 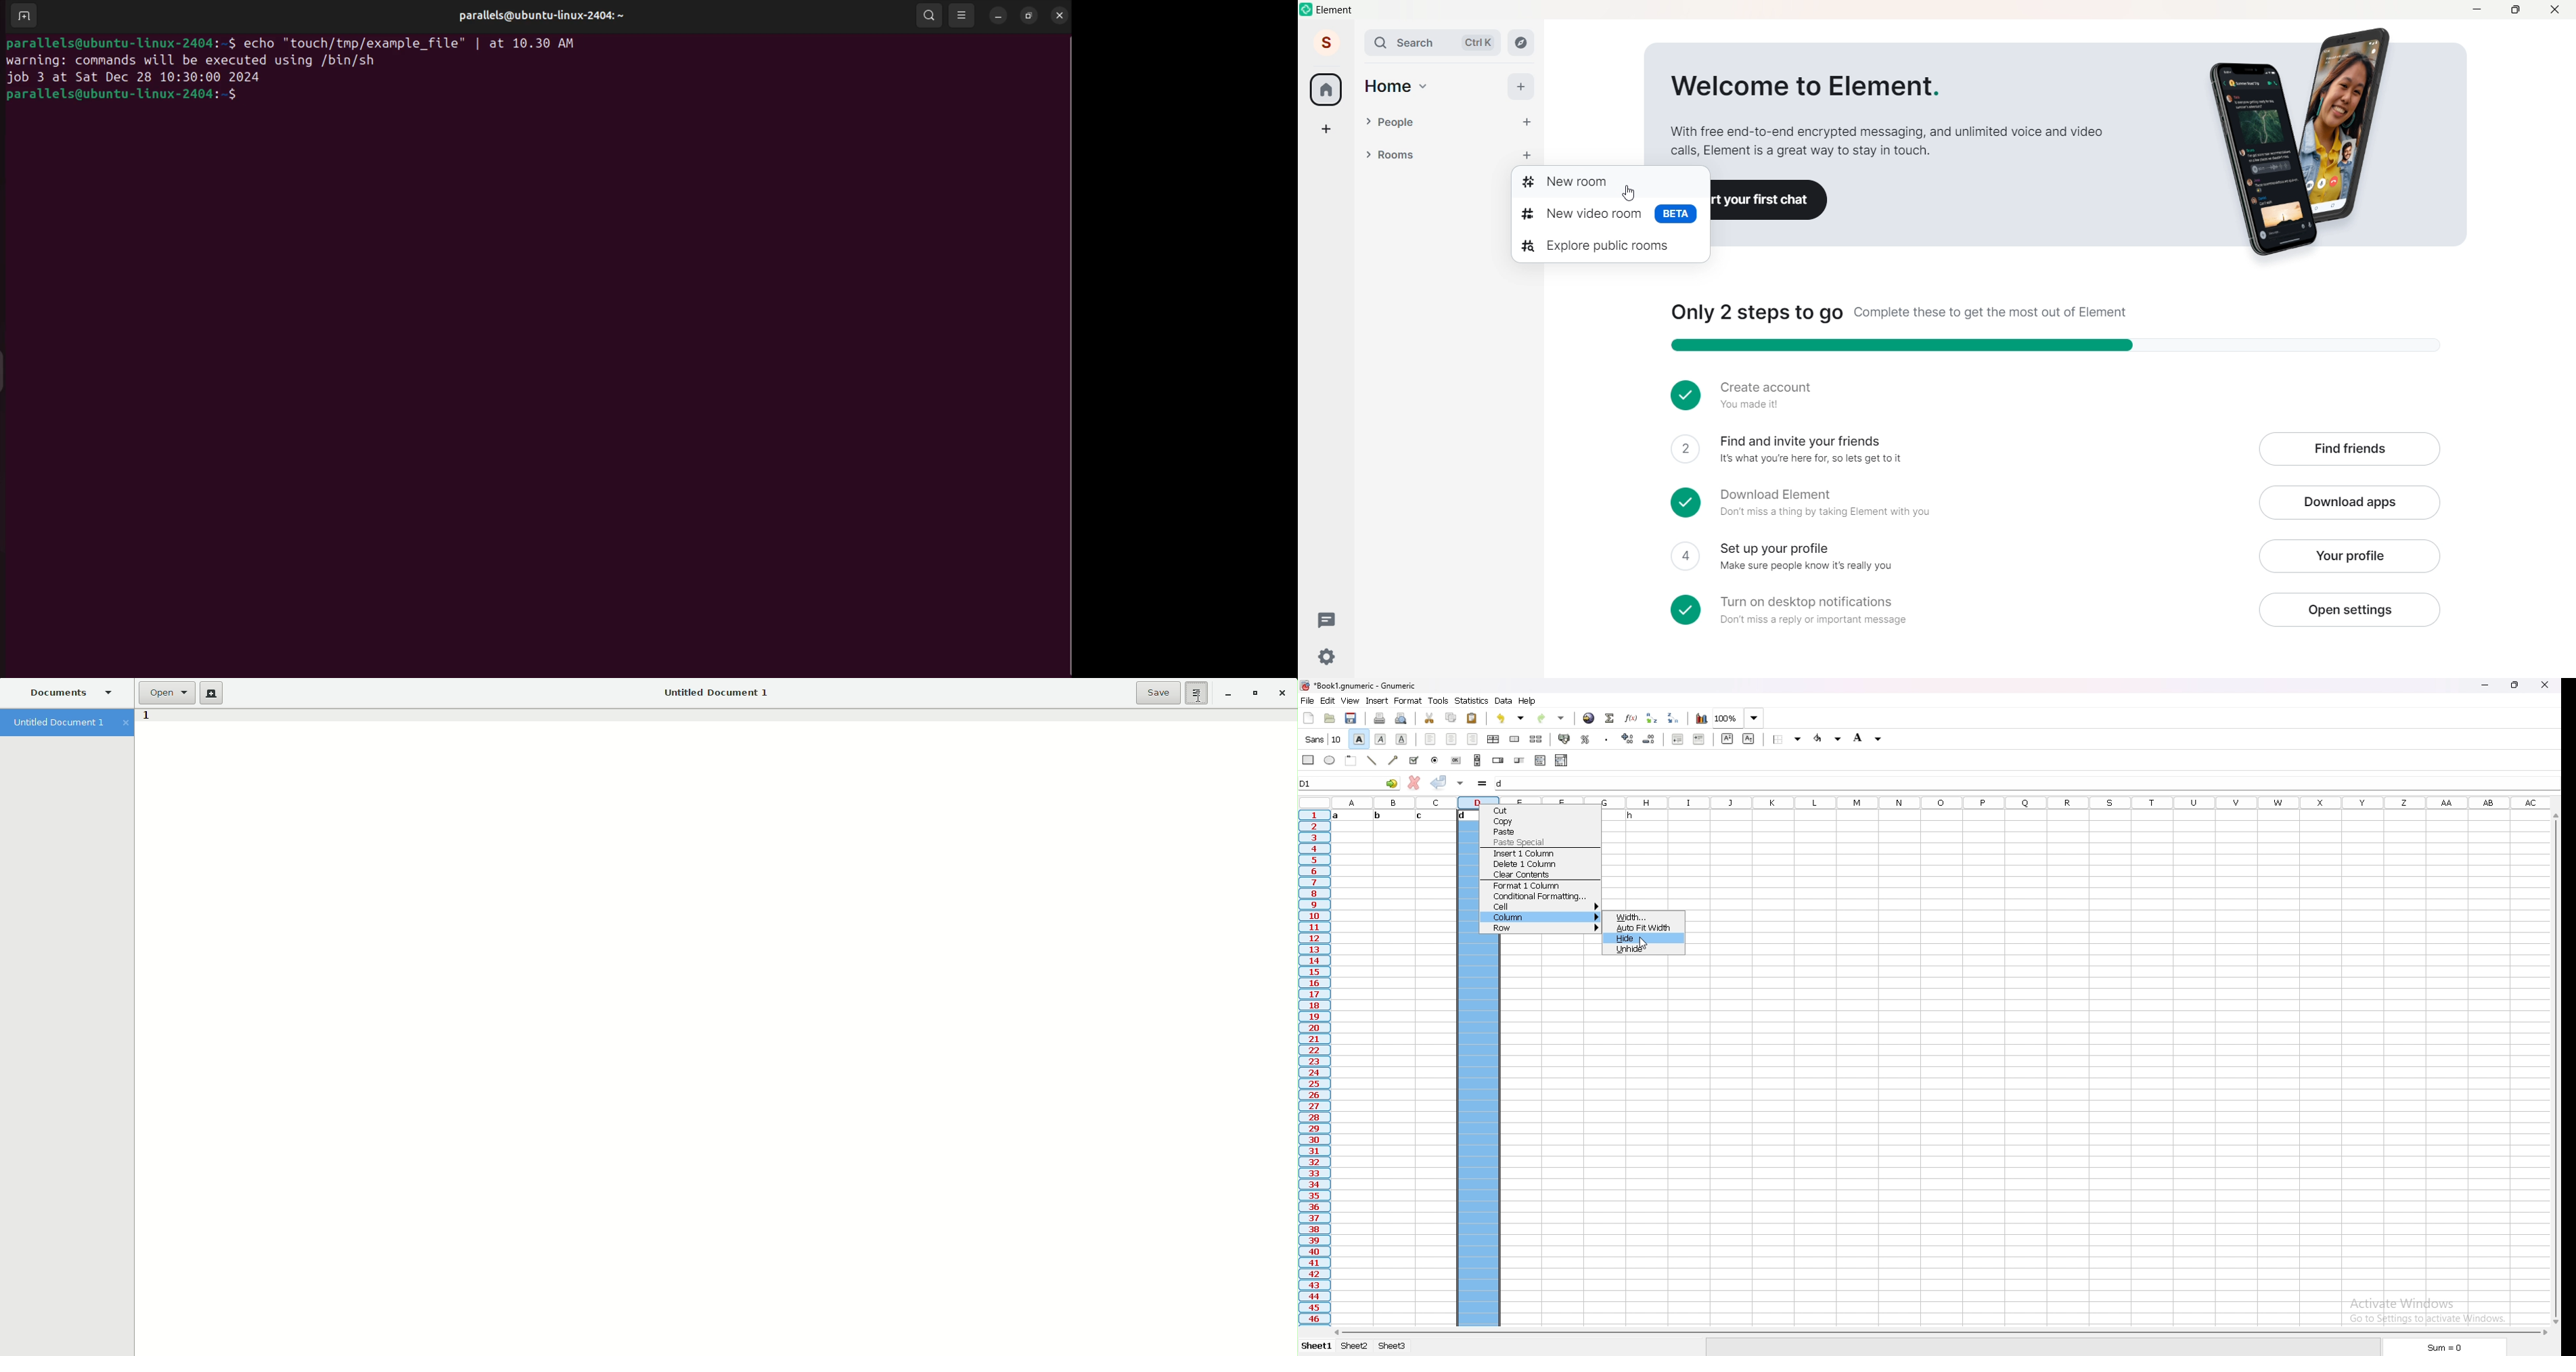 I want to click on New Video Room Beta, so click(x=1611, y=215).